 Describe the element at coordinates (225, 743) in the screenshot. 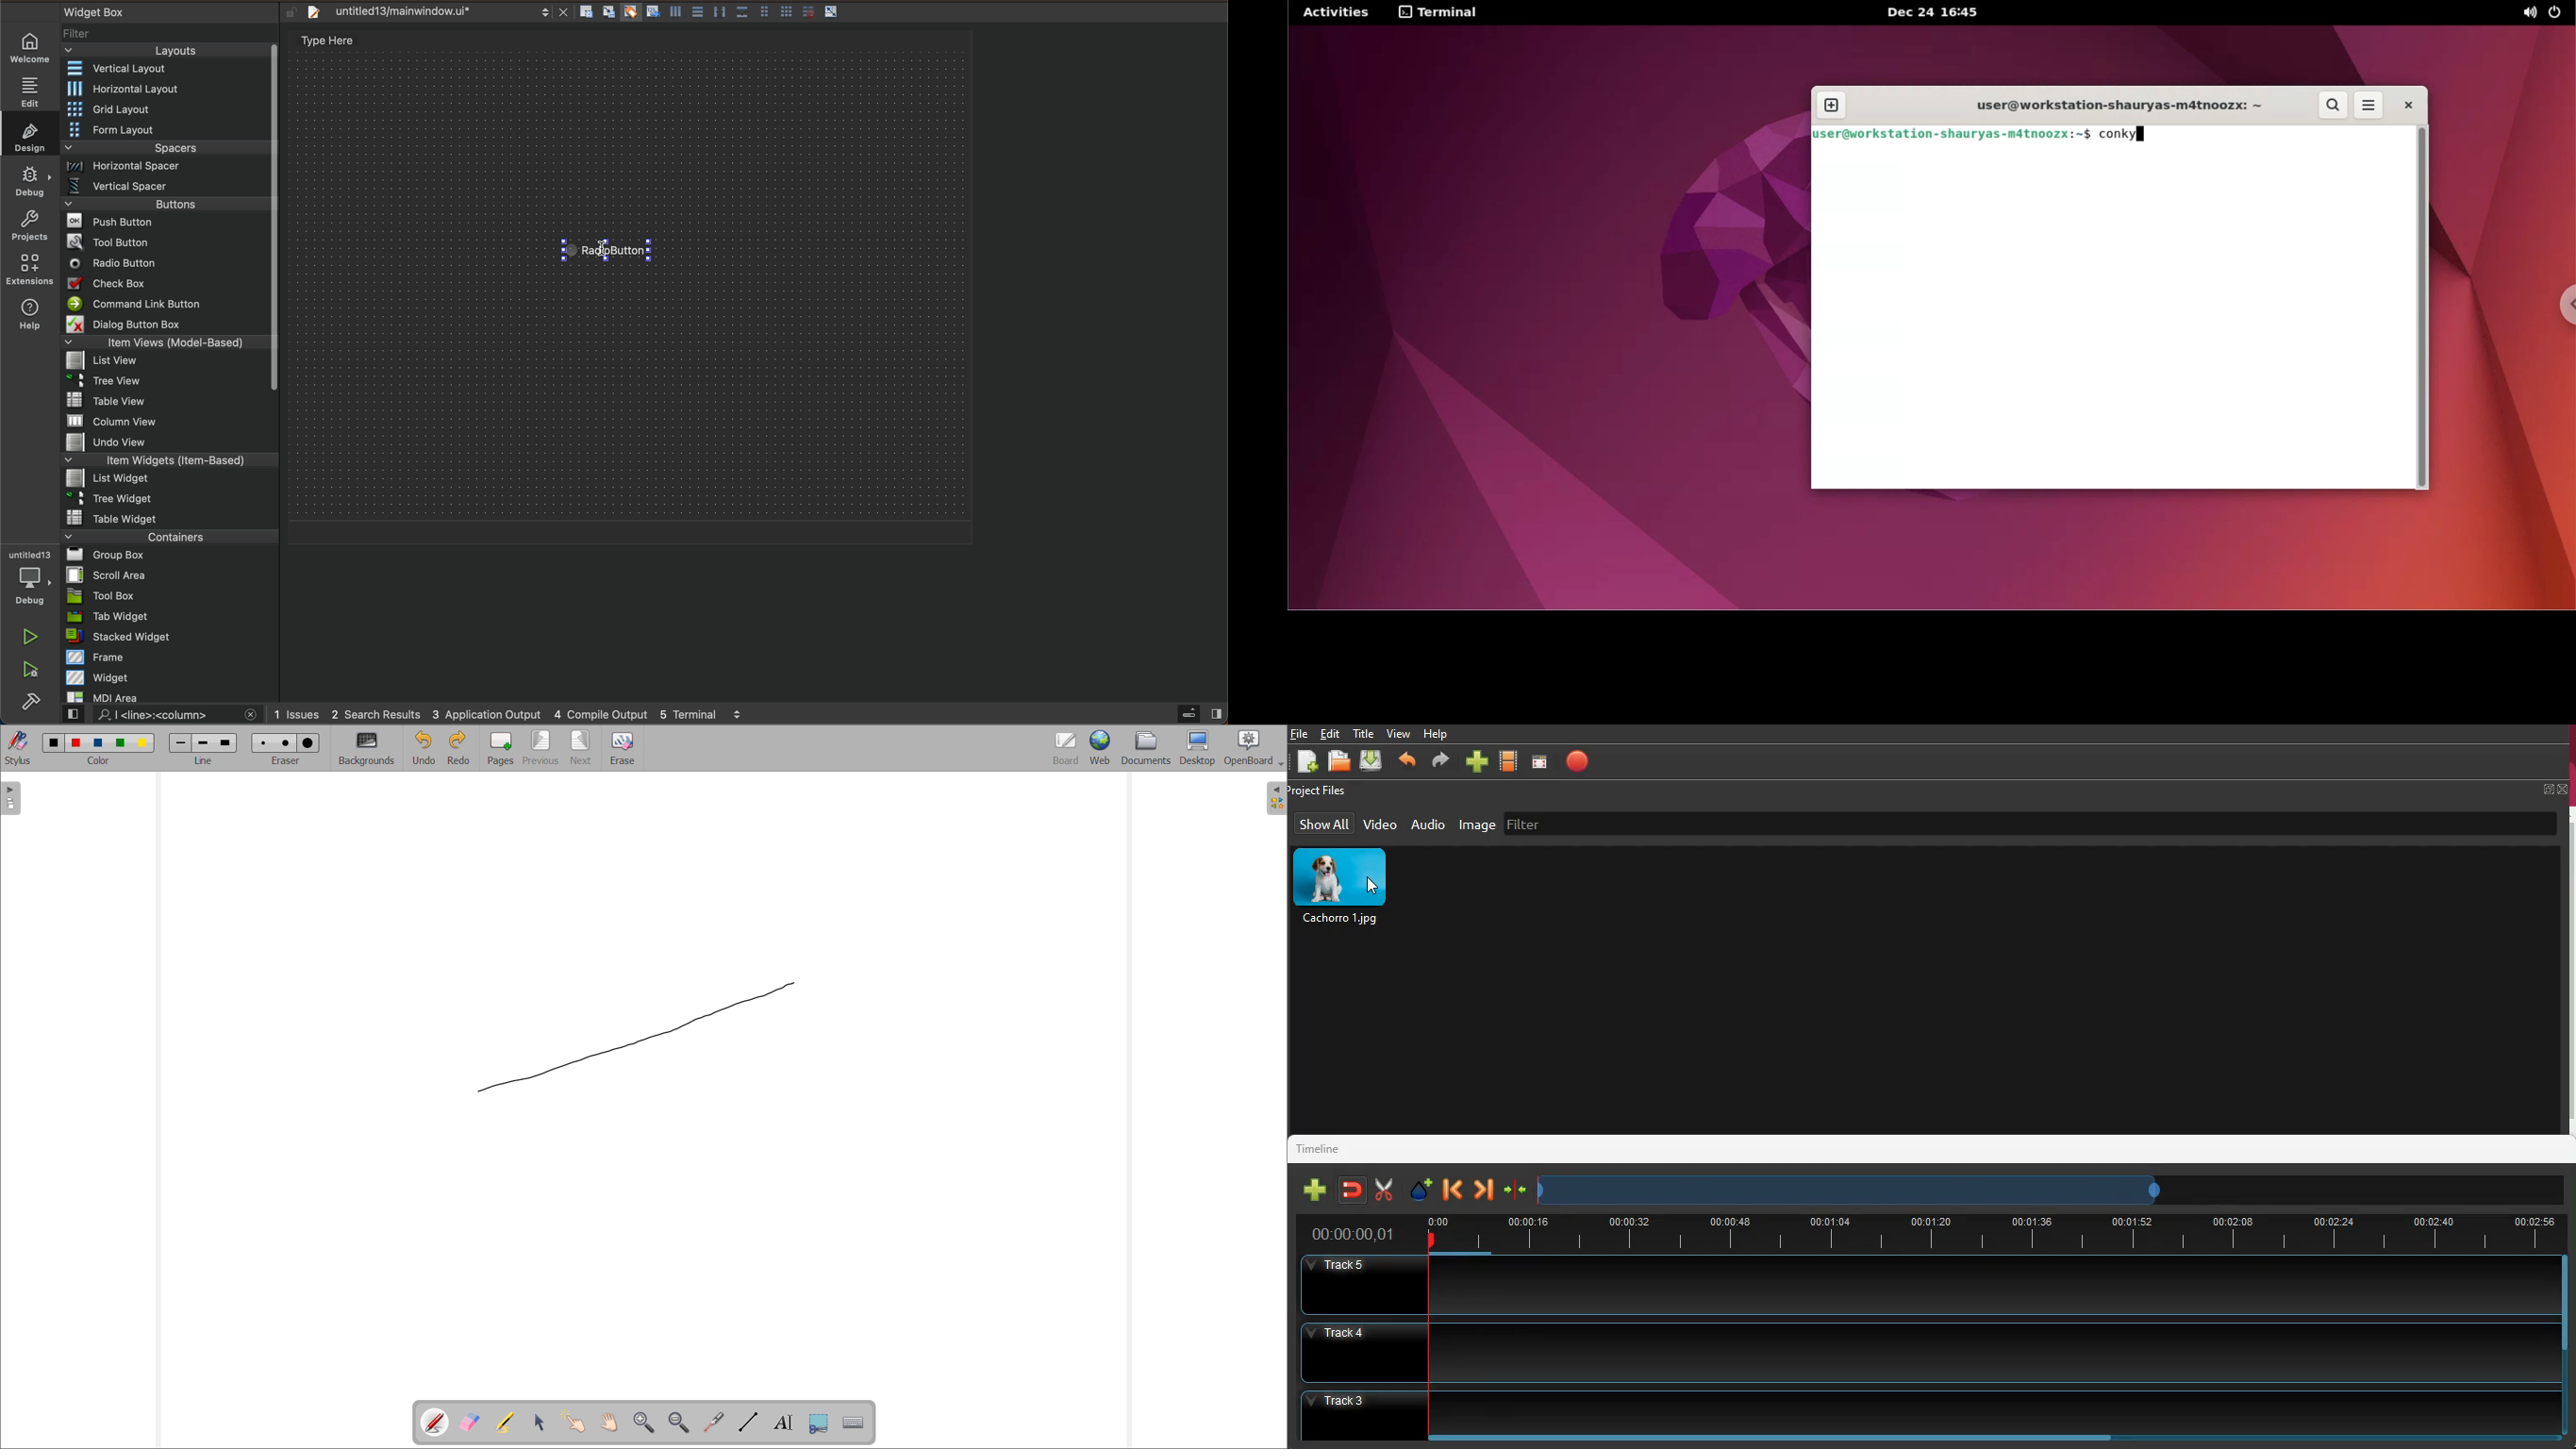

I see `line width size` at that location.